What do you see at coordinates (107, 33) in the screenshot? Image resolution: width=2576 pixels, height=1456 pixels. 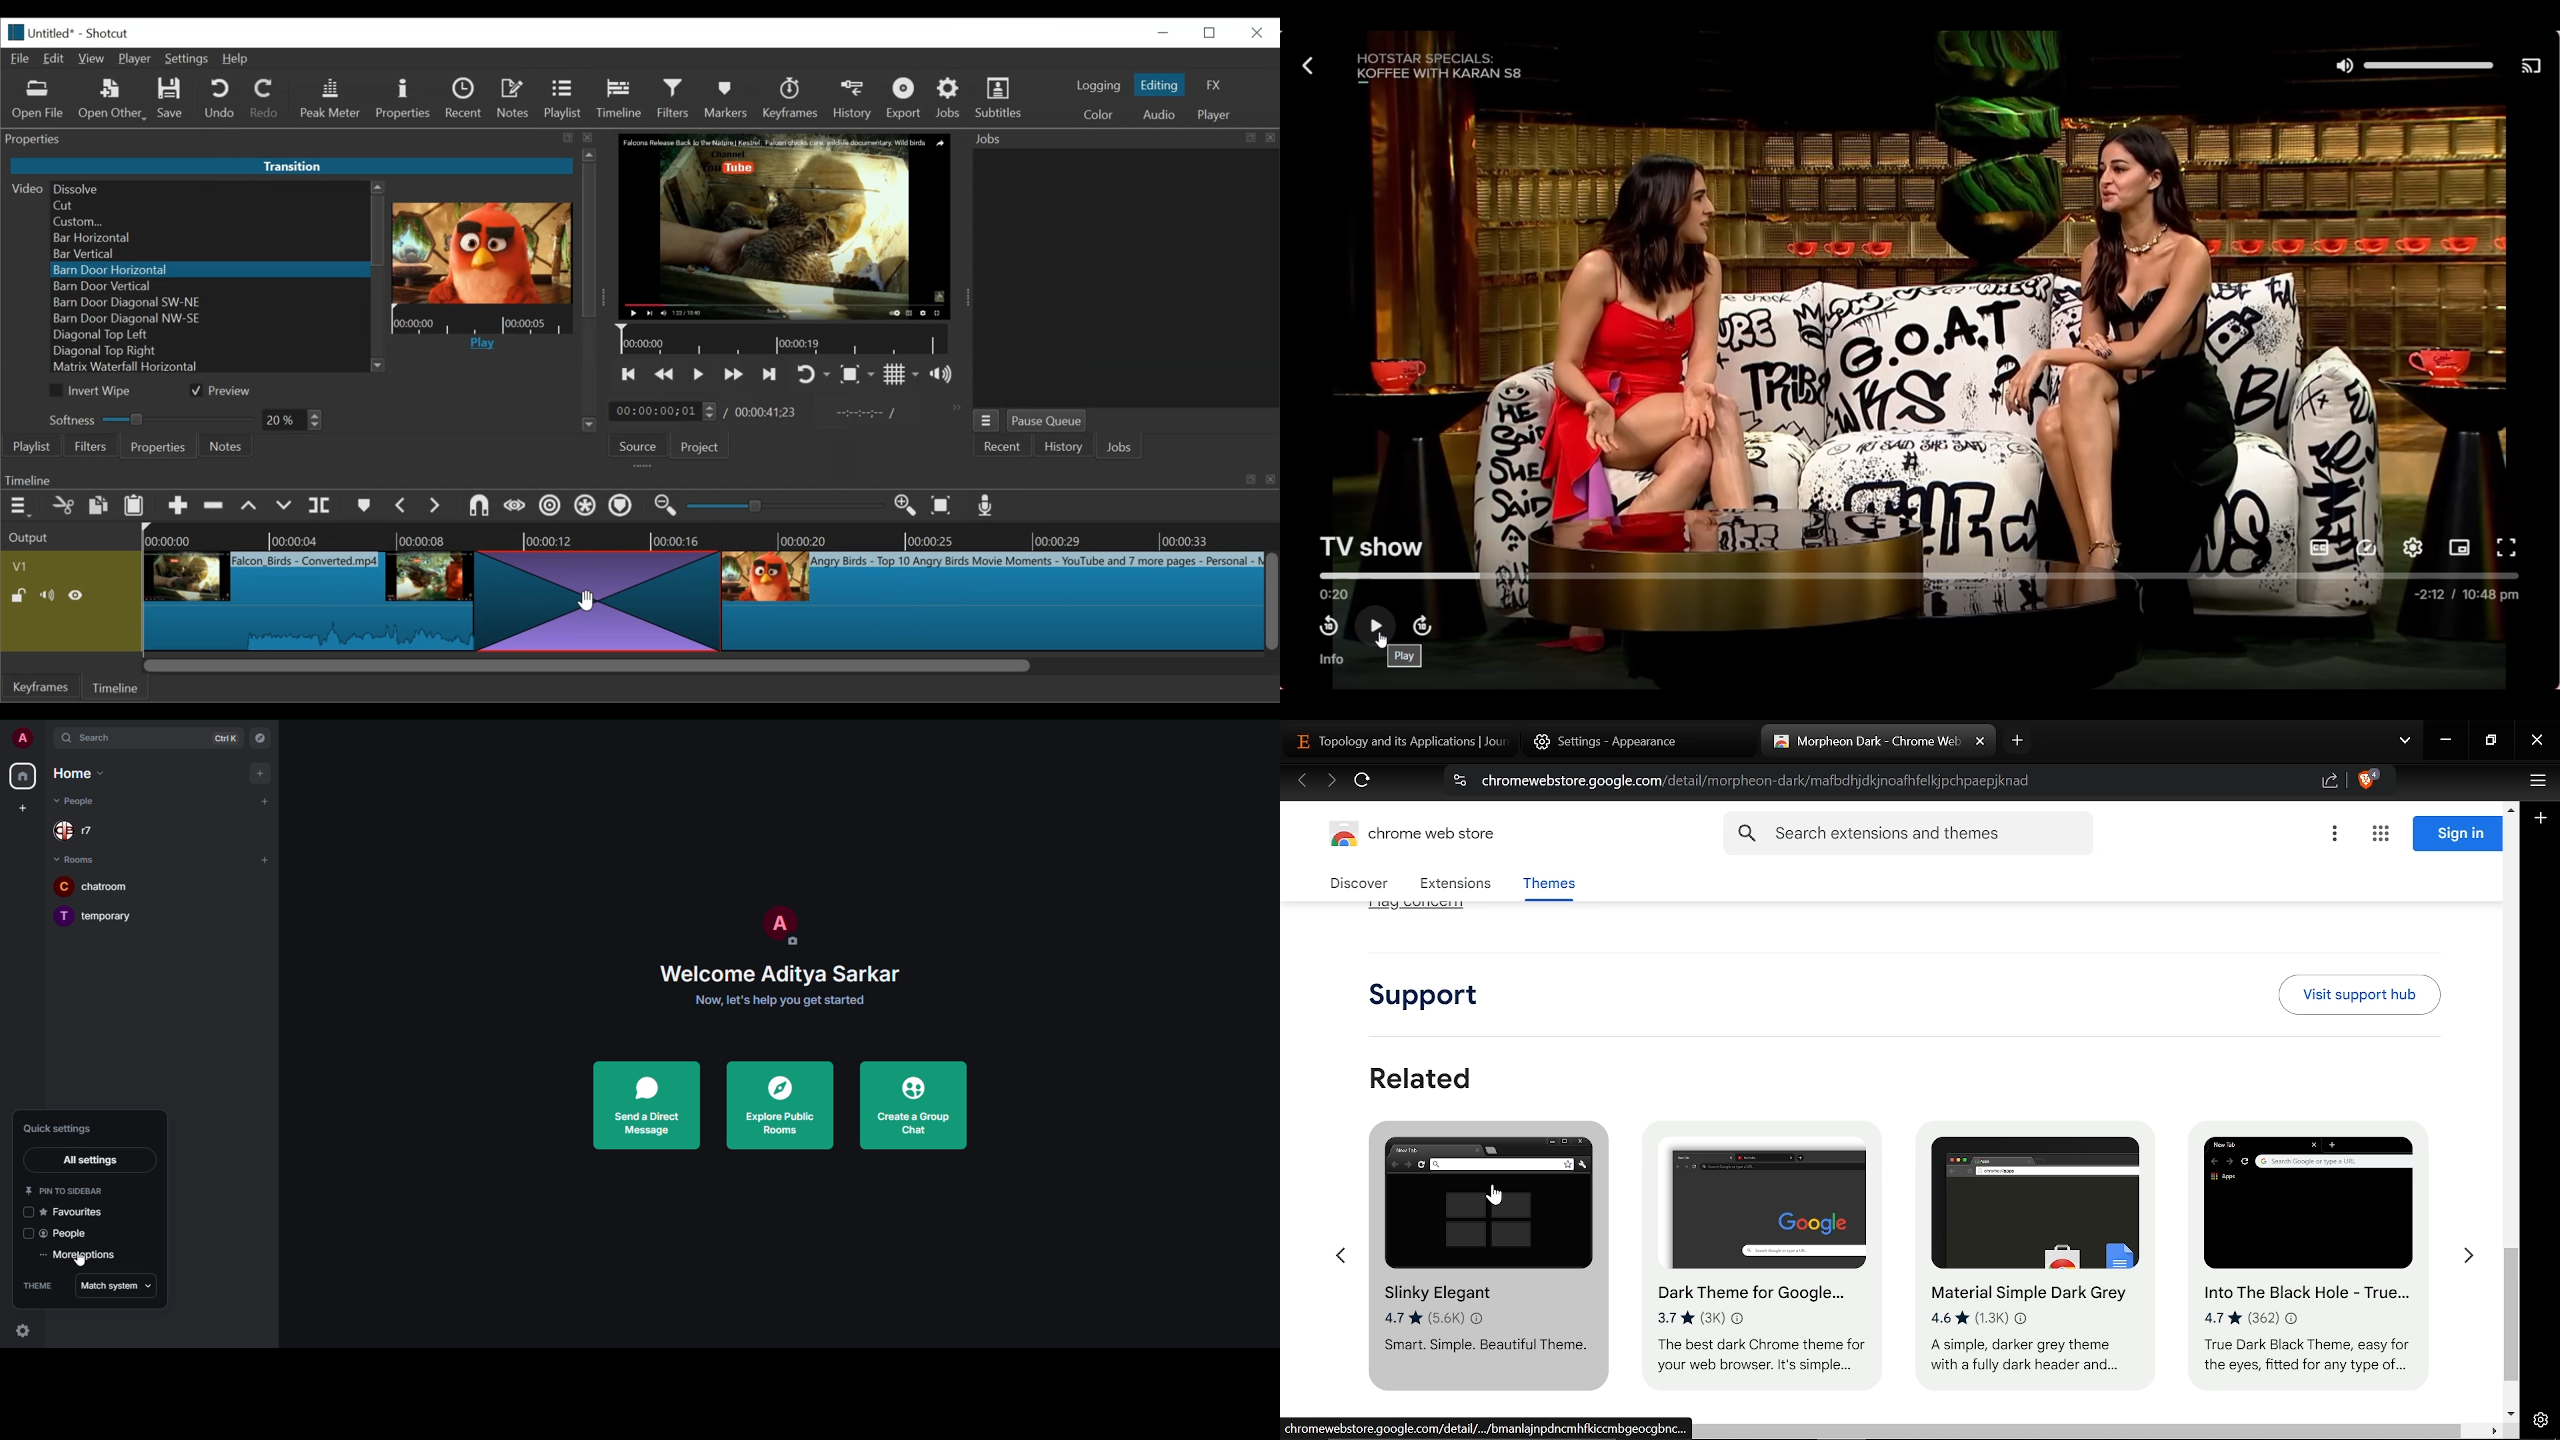 I see `Shotcut` at bounding box center [107, 33].